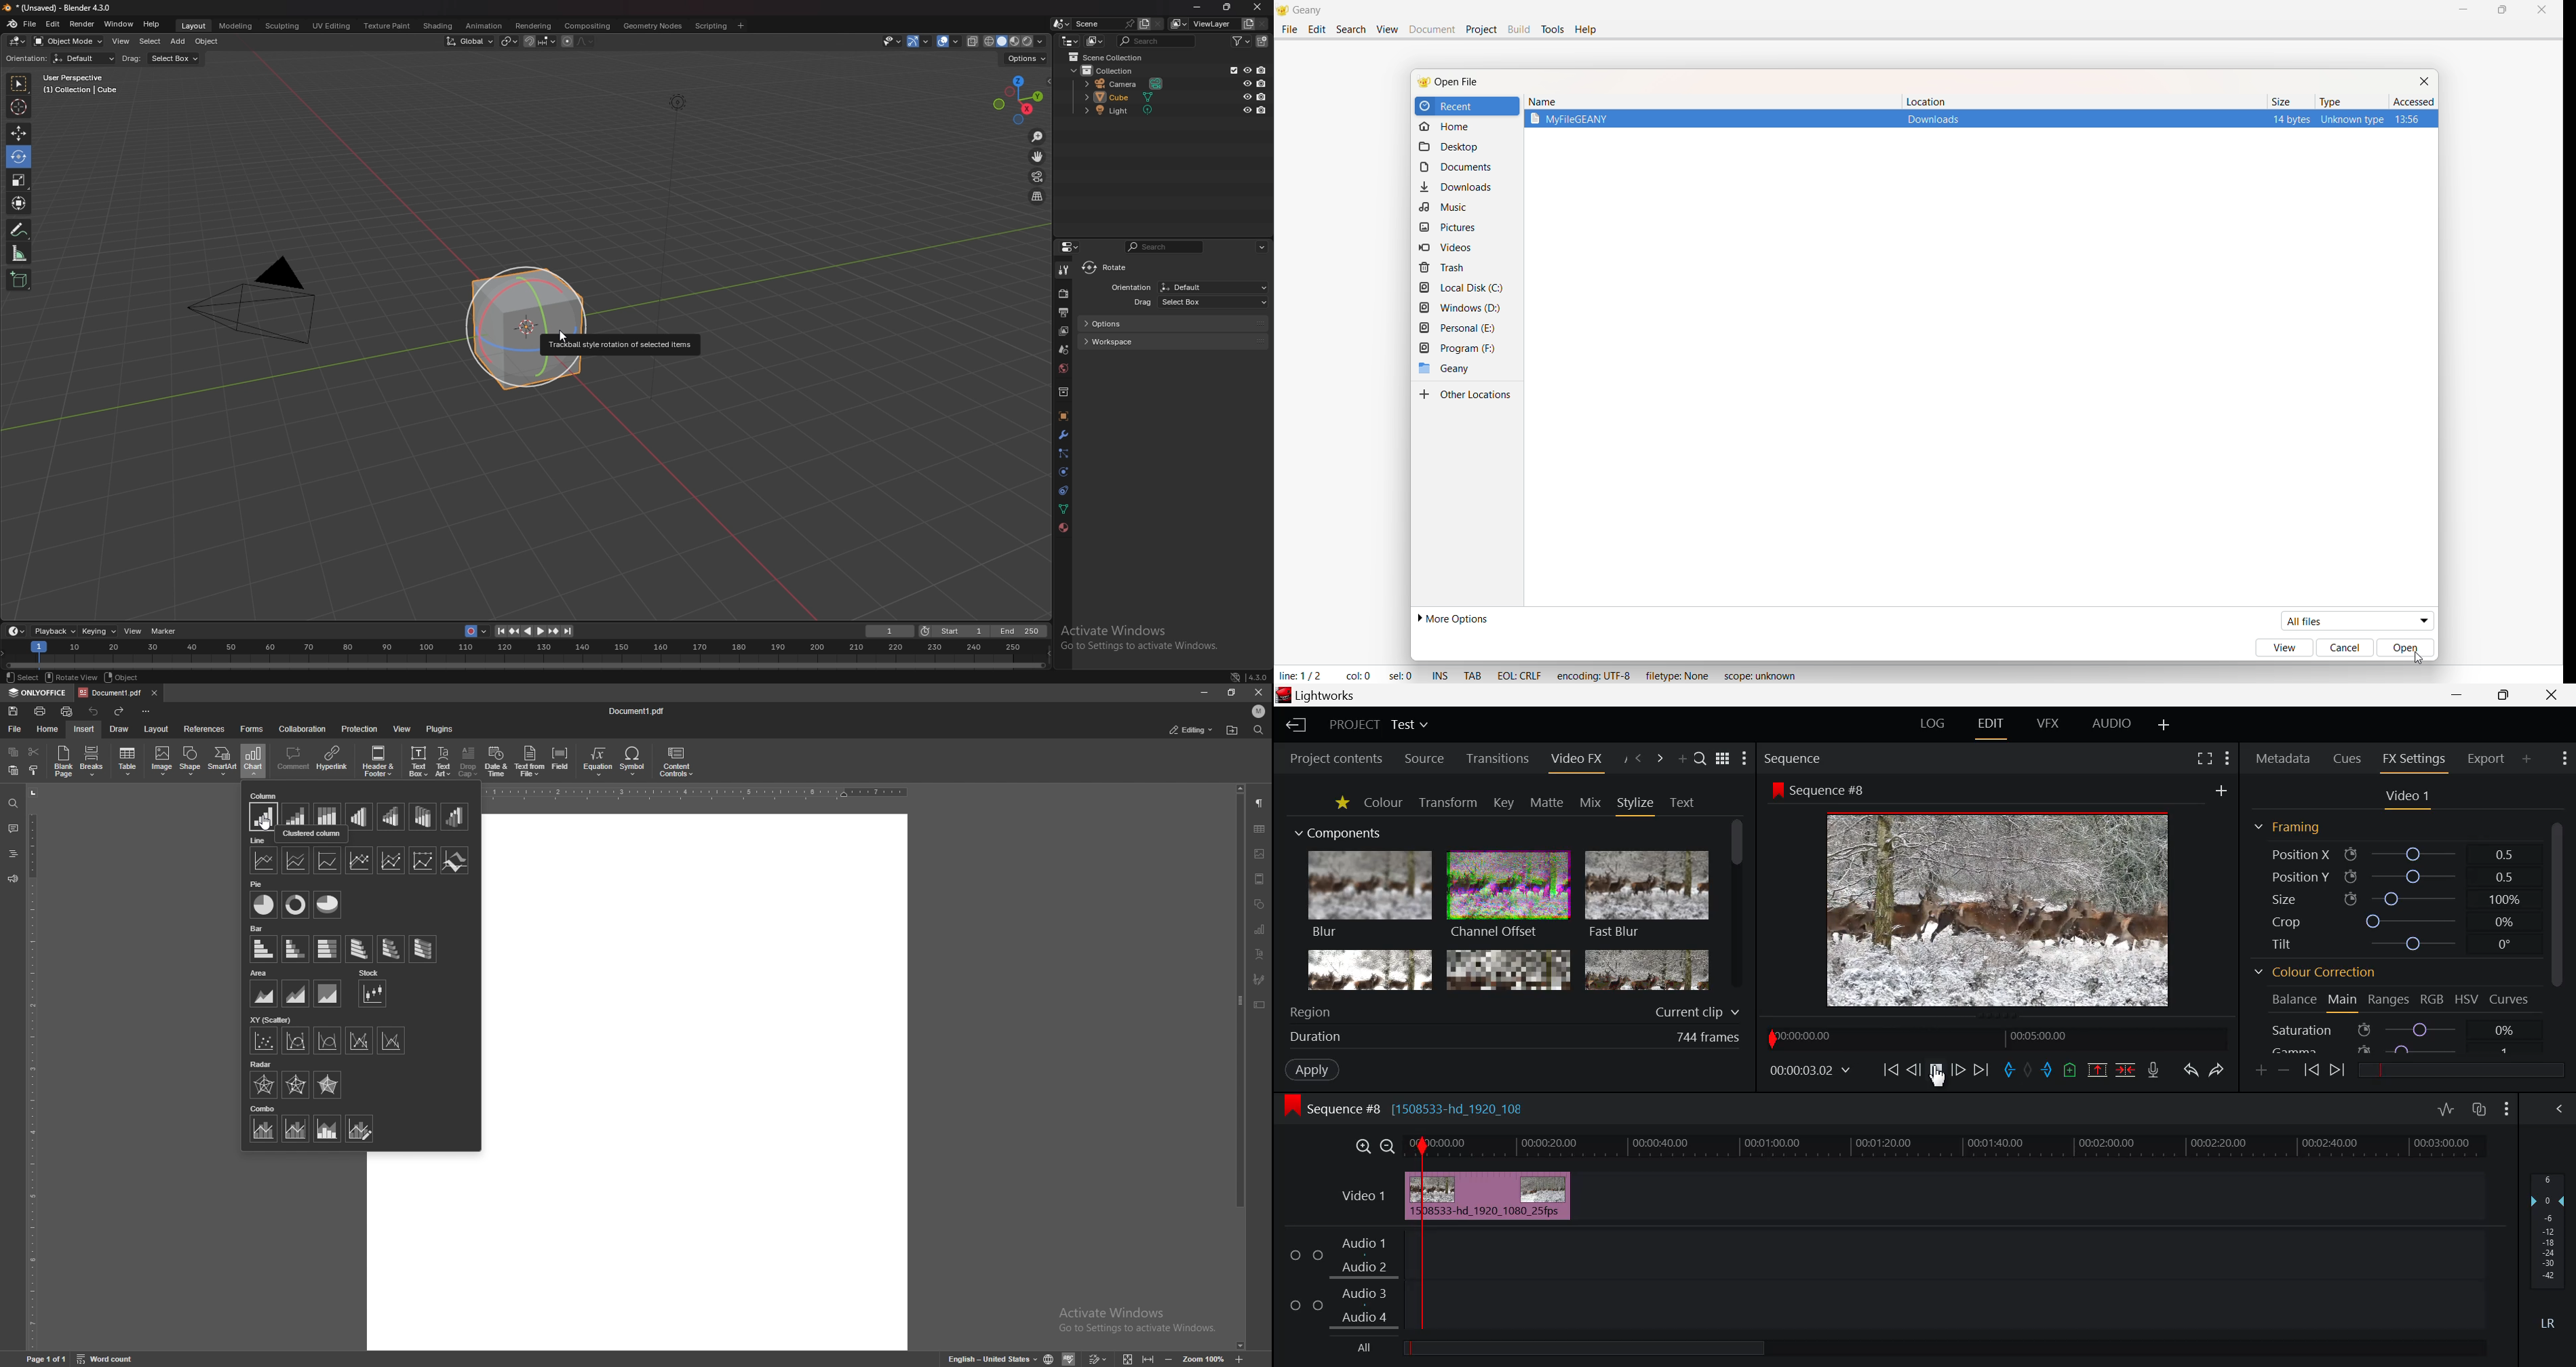 The width and height of the screenshot is (2576, 1372). Describe the element at coordinates (258, 883) in the screenshot. I see `pie` at that location.